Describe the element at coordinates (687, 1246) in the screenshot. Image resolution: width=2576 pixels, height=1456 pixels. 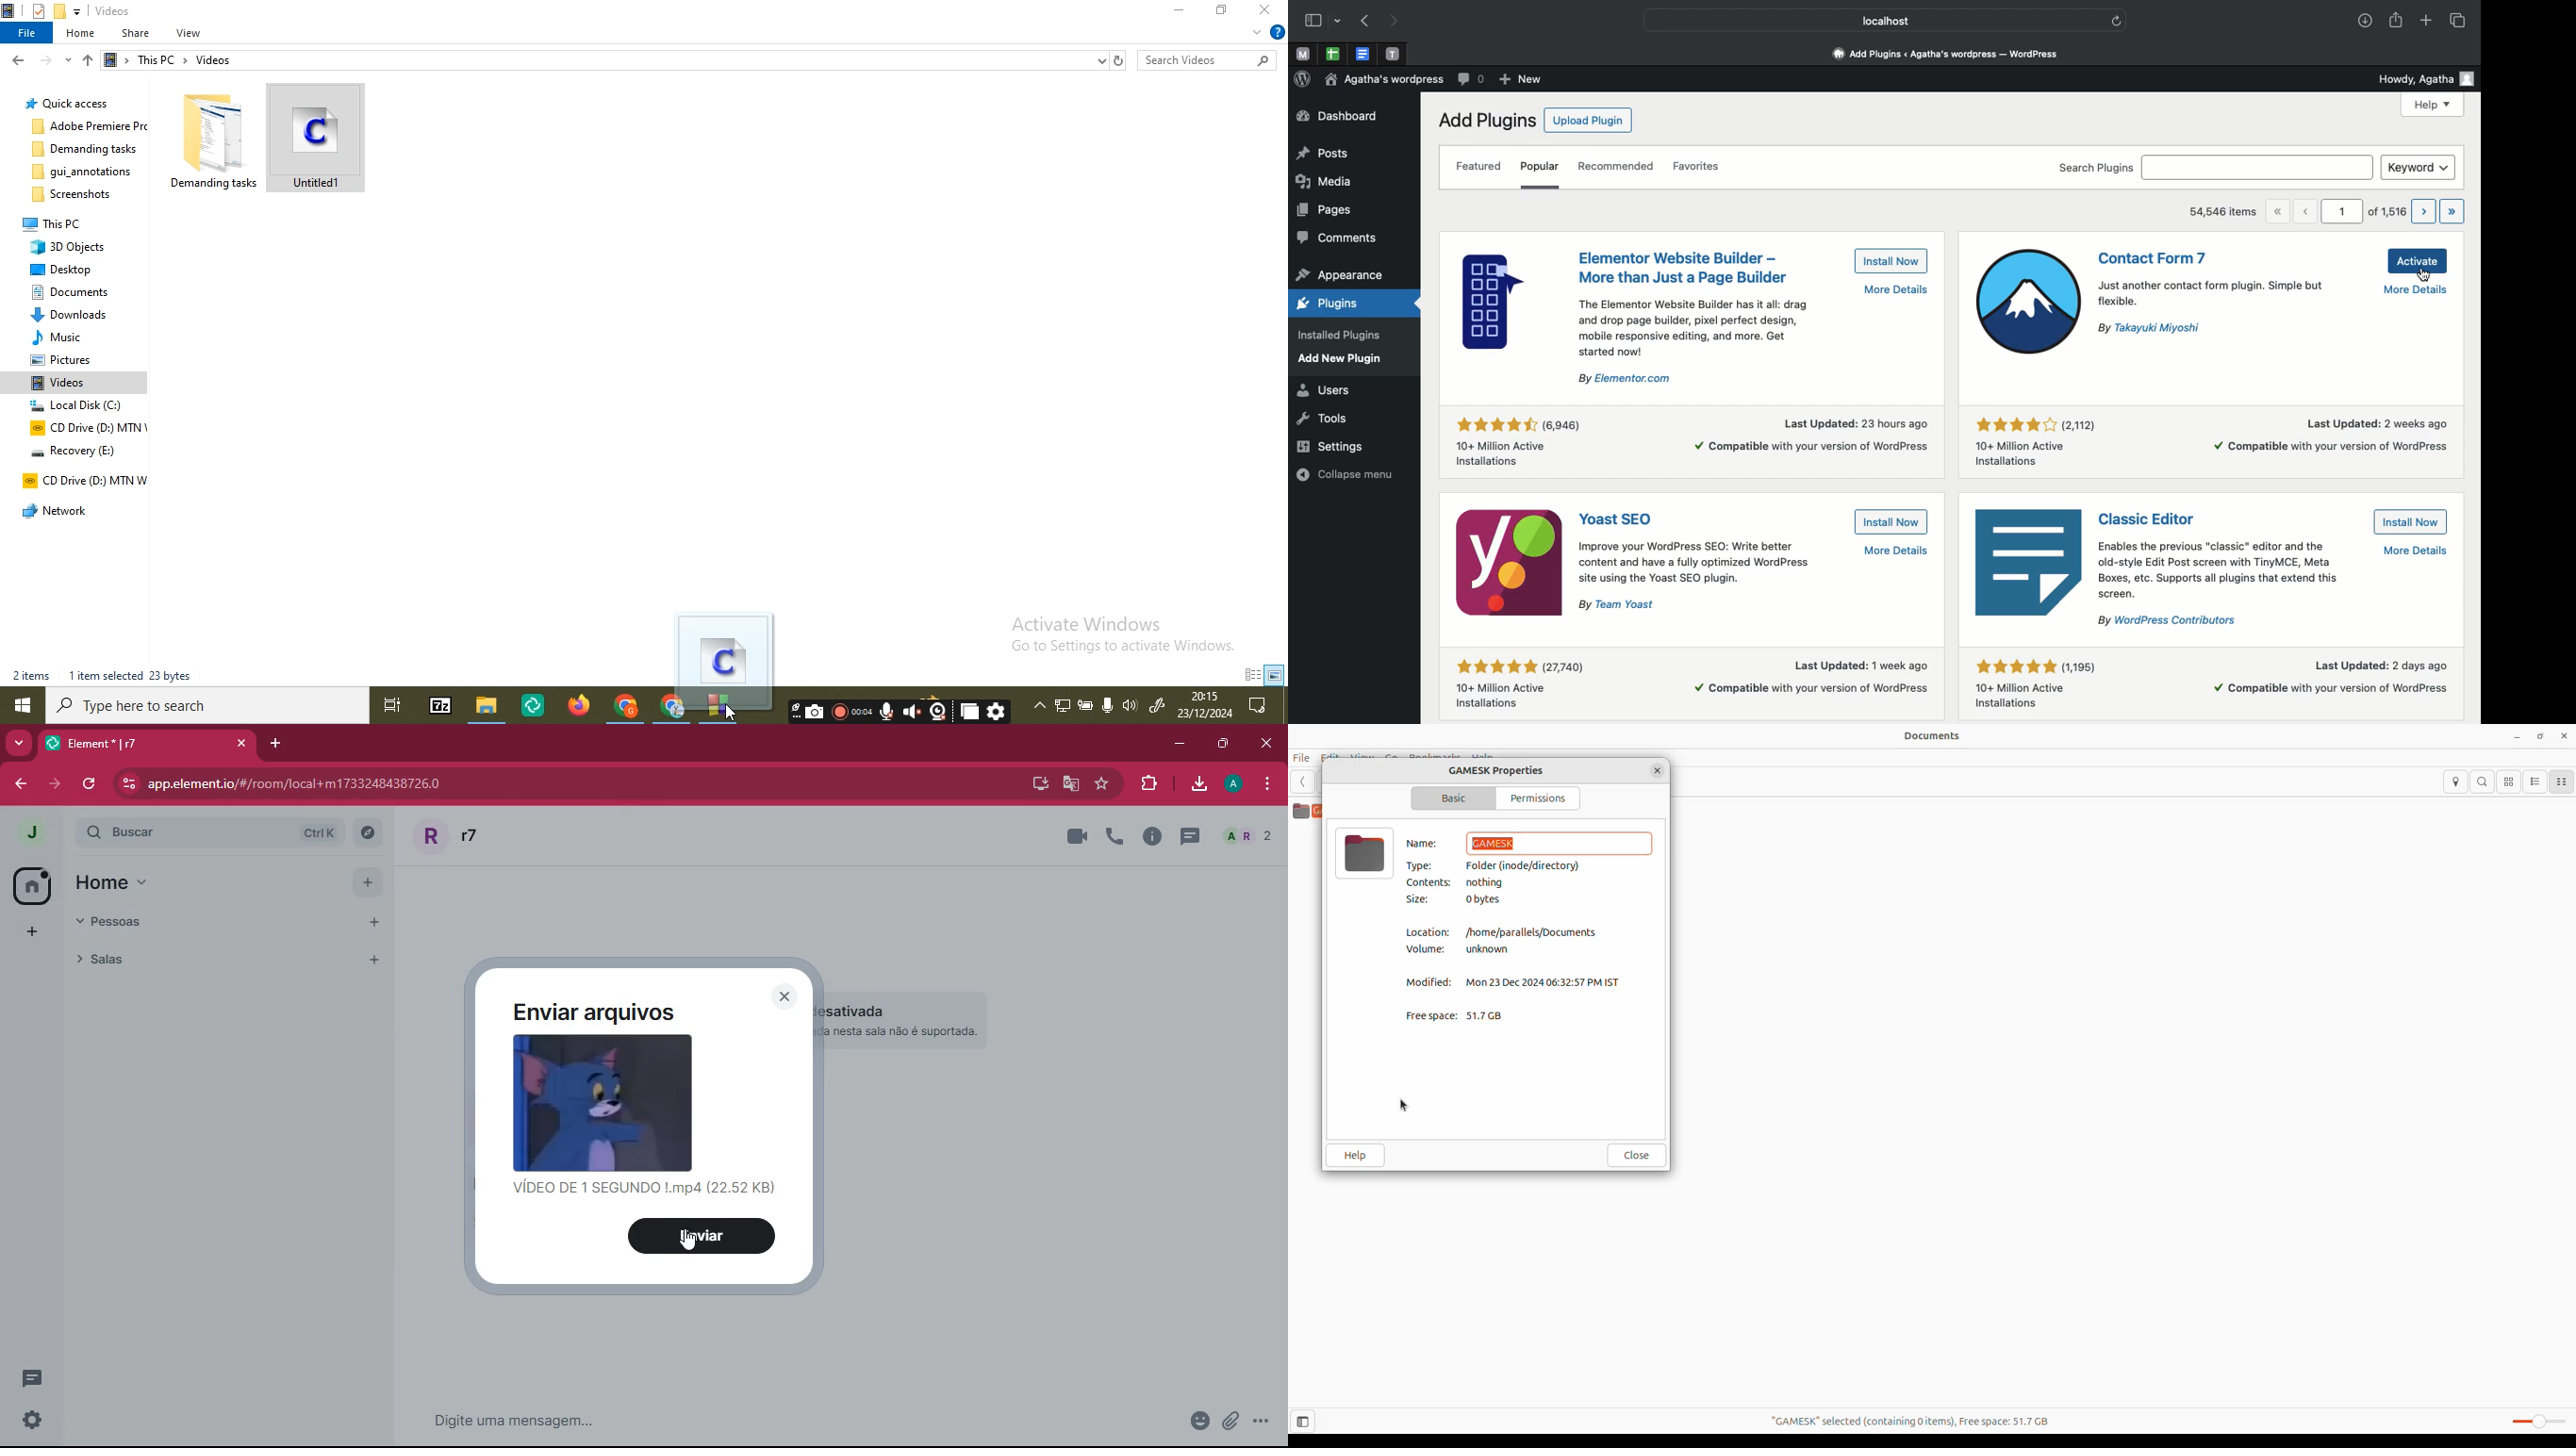
I see `cursor on ilaviar` at that location.